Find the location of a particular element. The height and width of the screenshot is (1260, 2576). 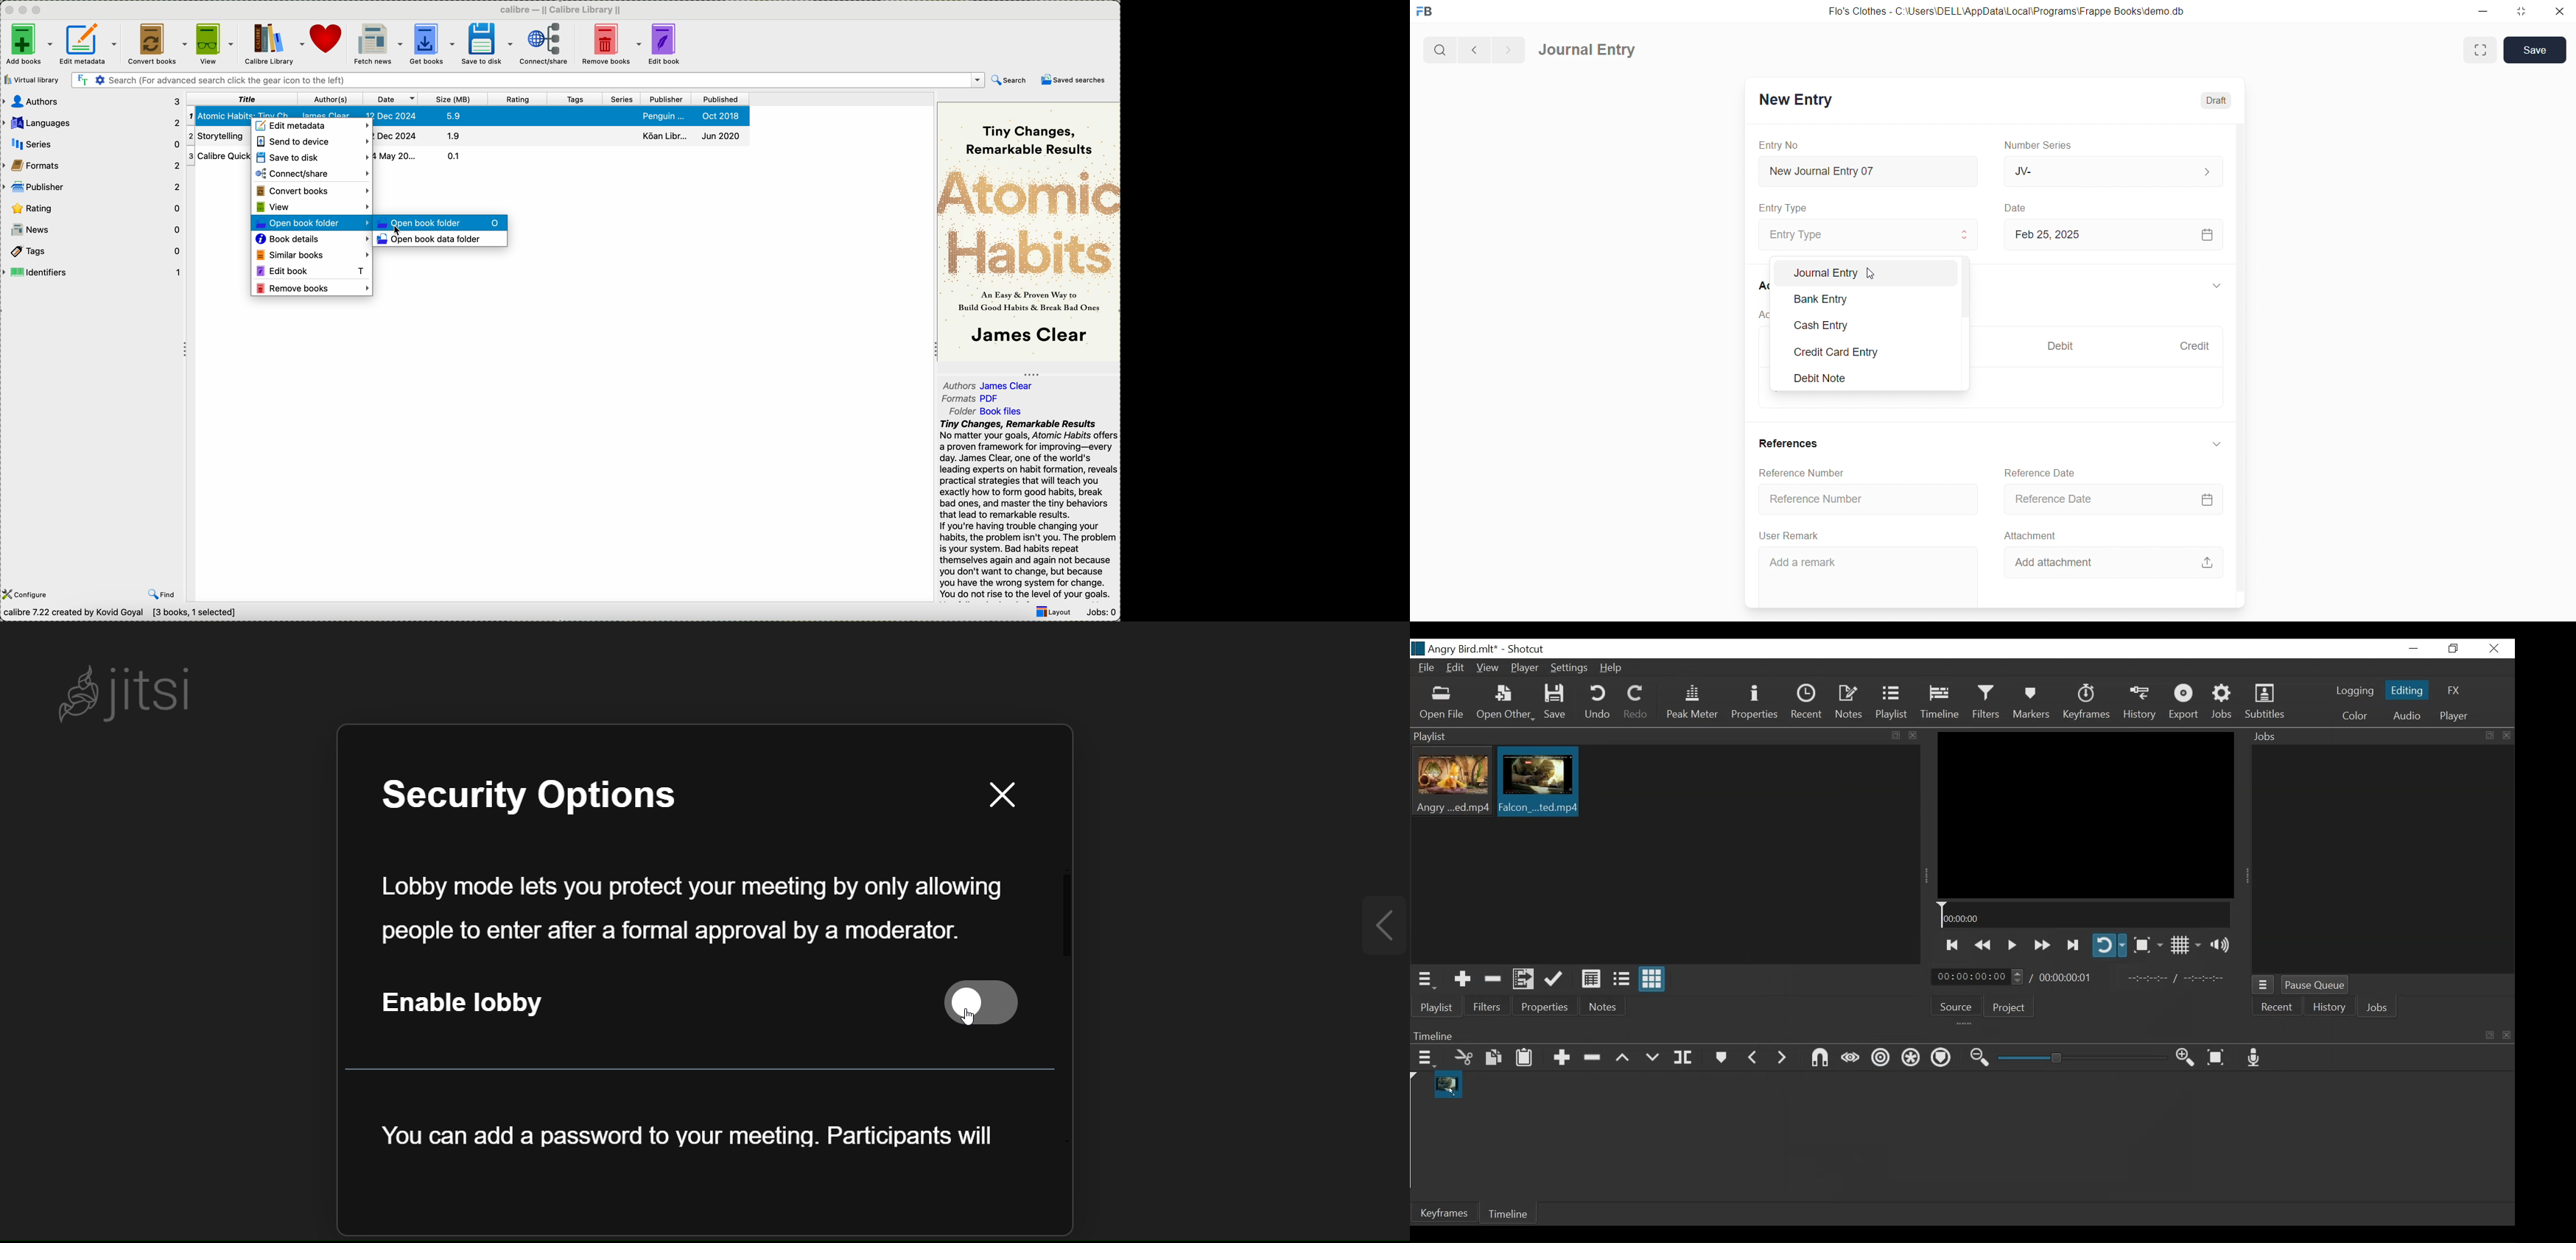

find is located at coordinates (162, 594).